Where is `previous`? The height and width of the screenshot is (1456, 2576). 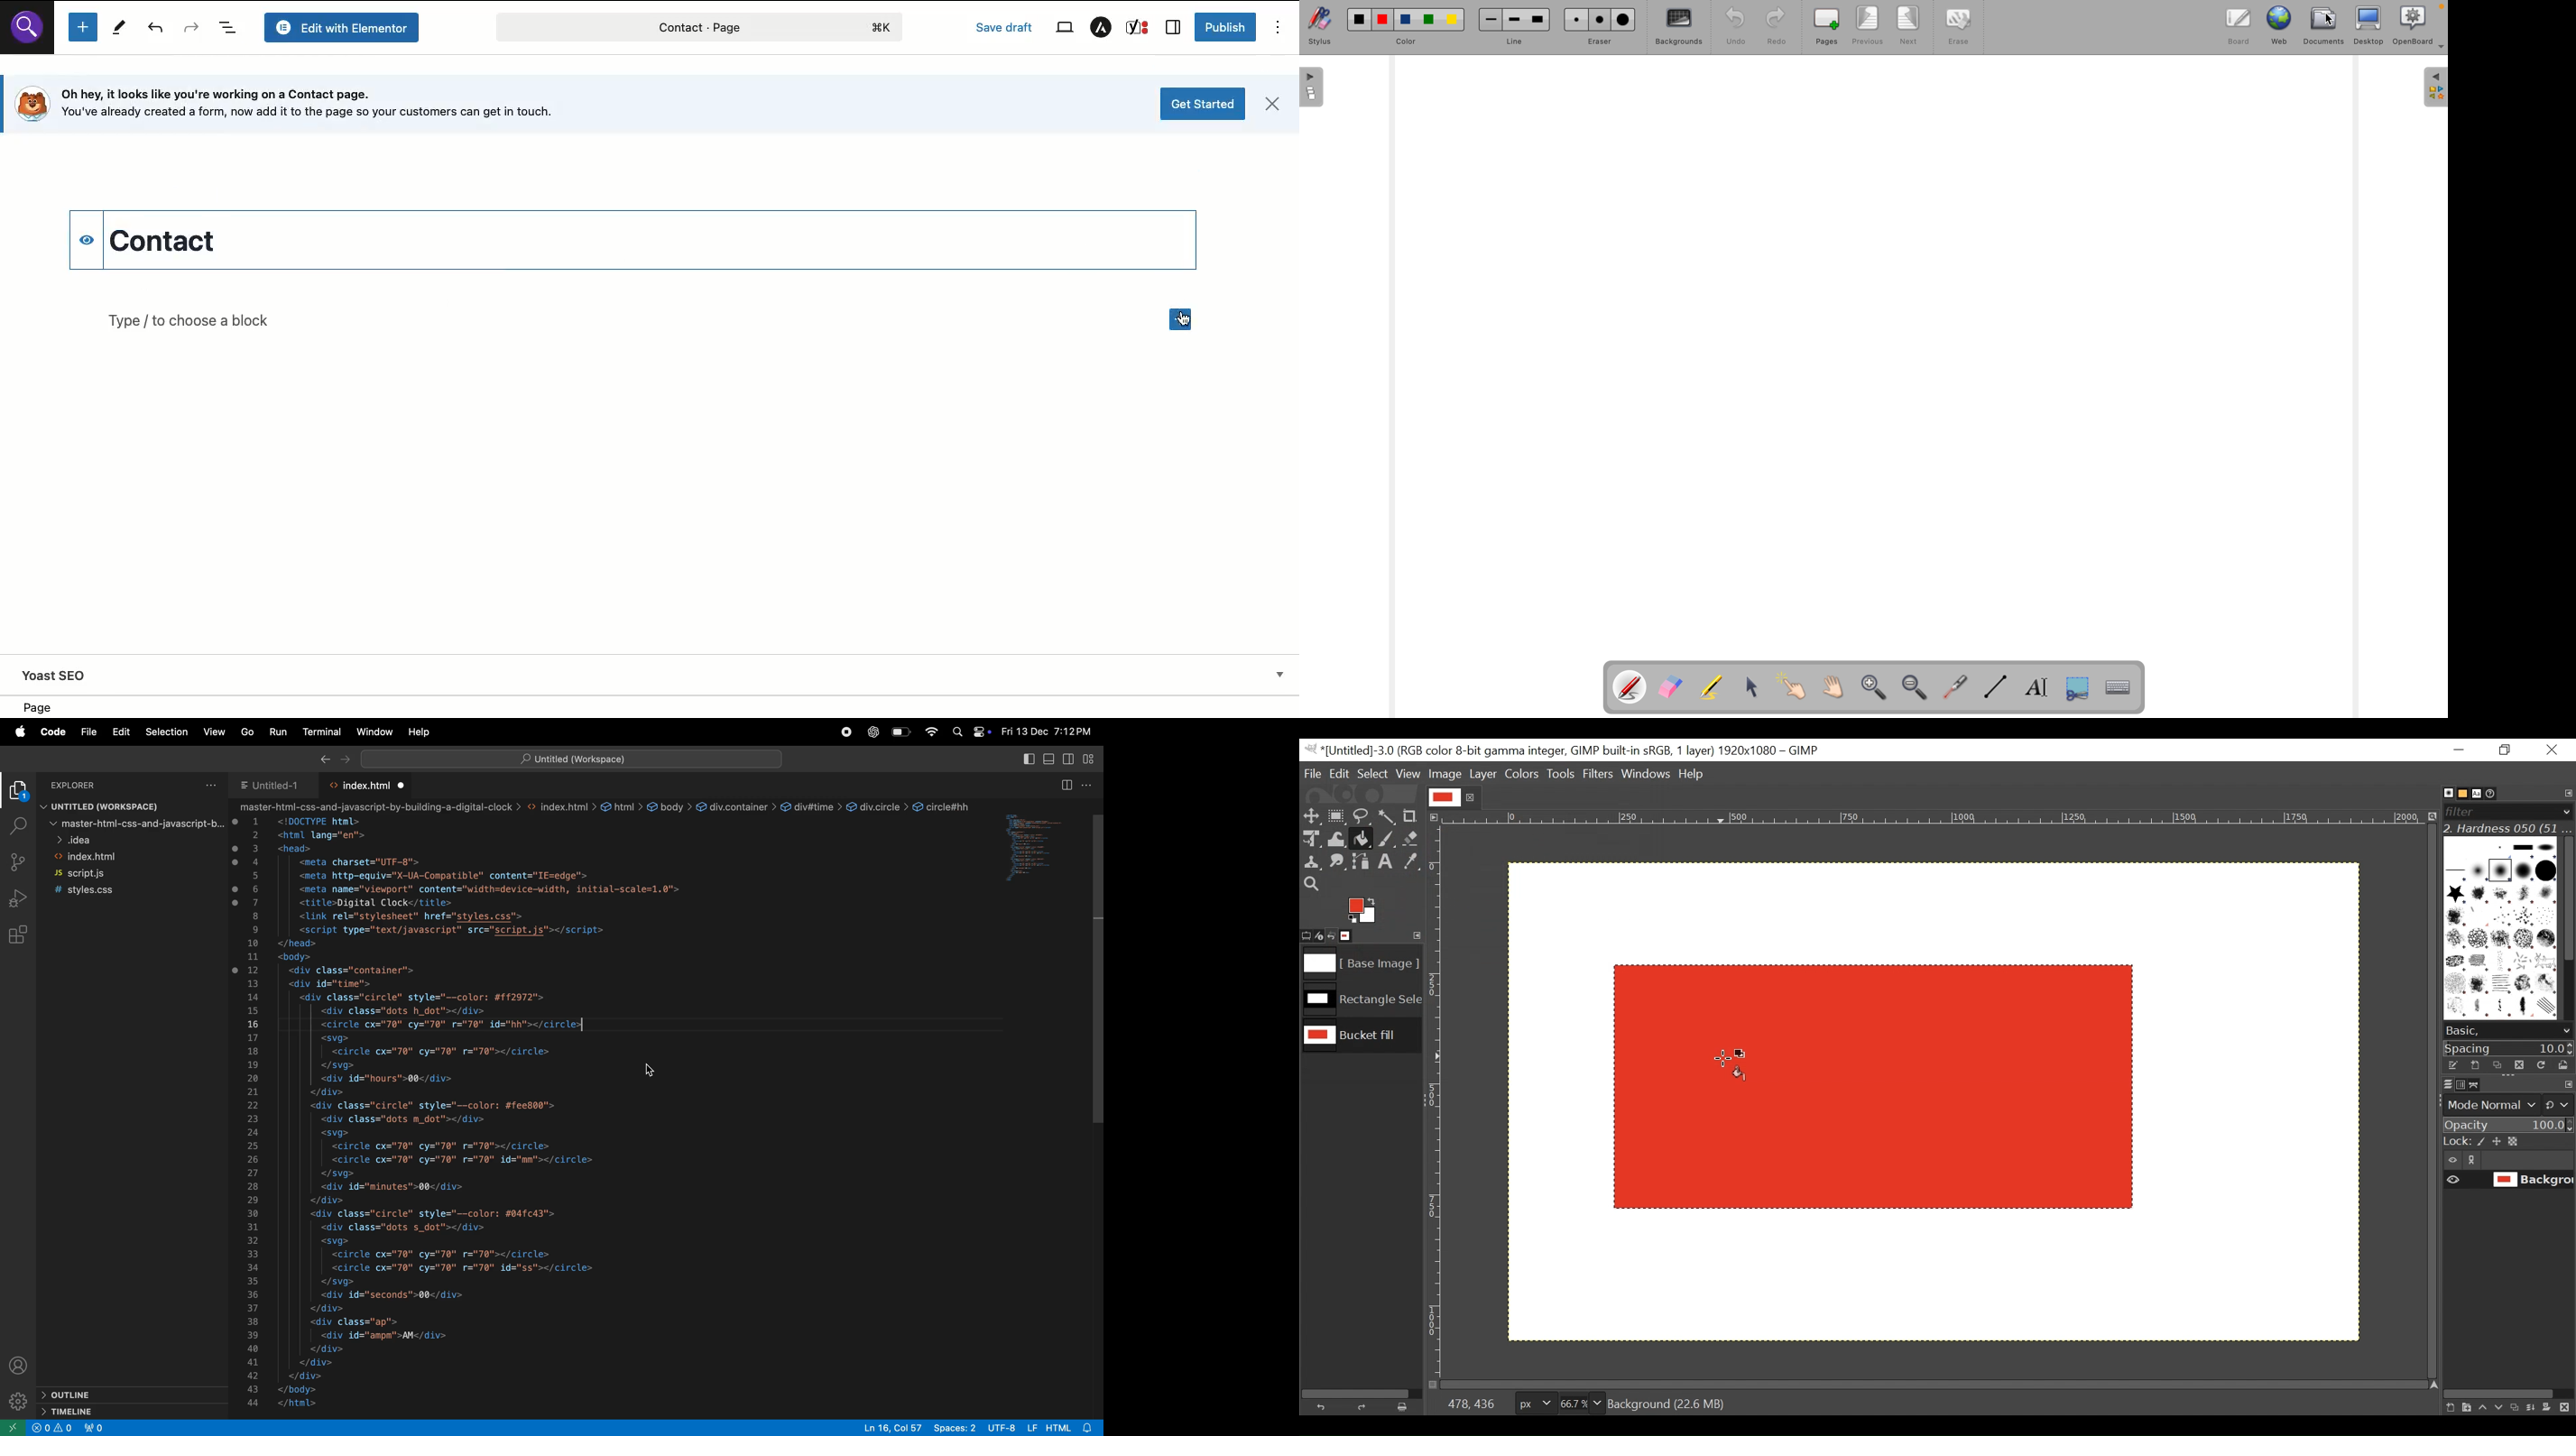 previous is located at coordinates (1871, 28).